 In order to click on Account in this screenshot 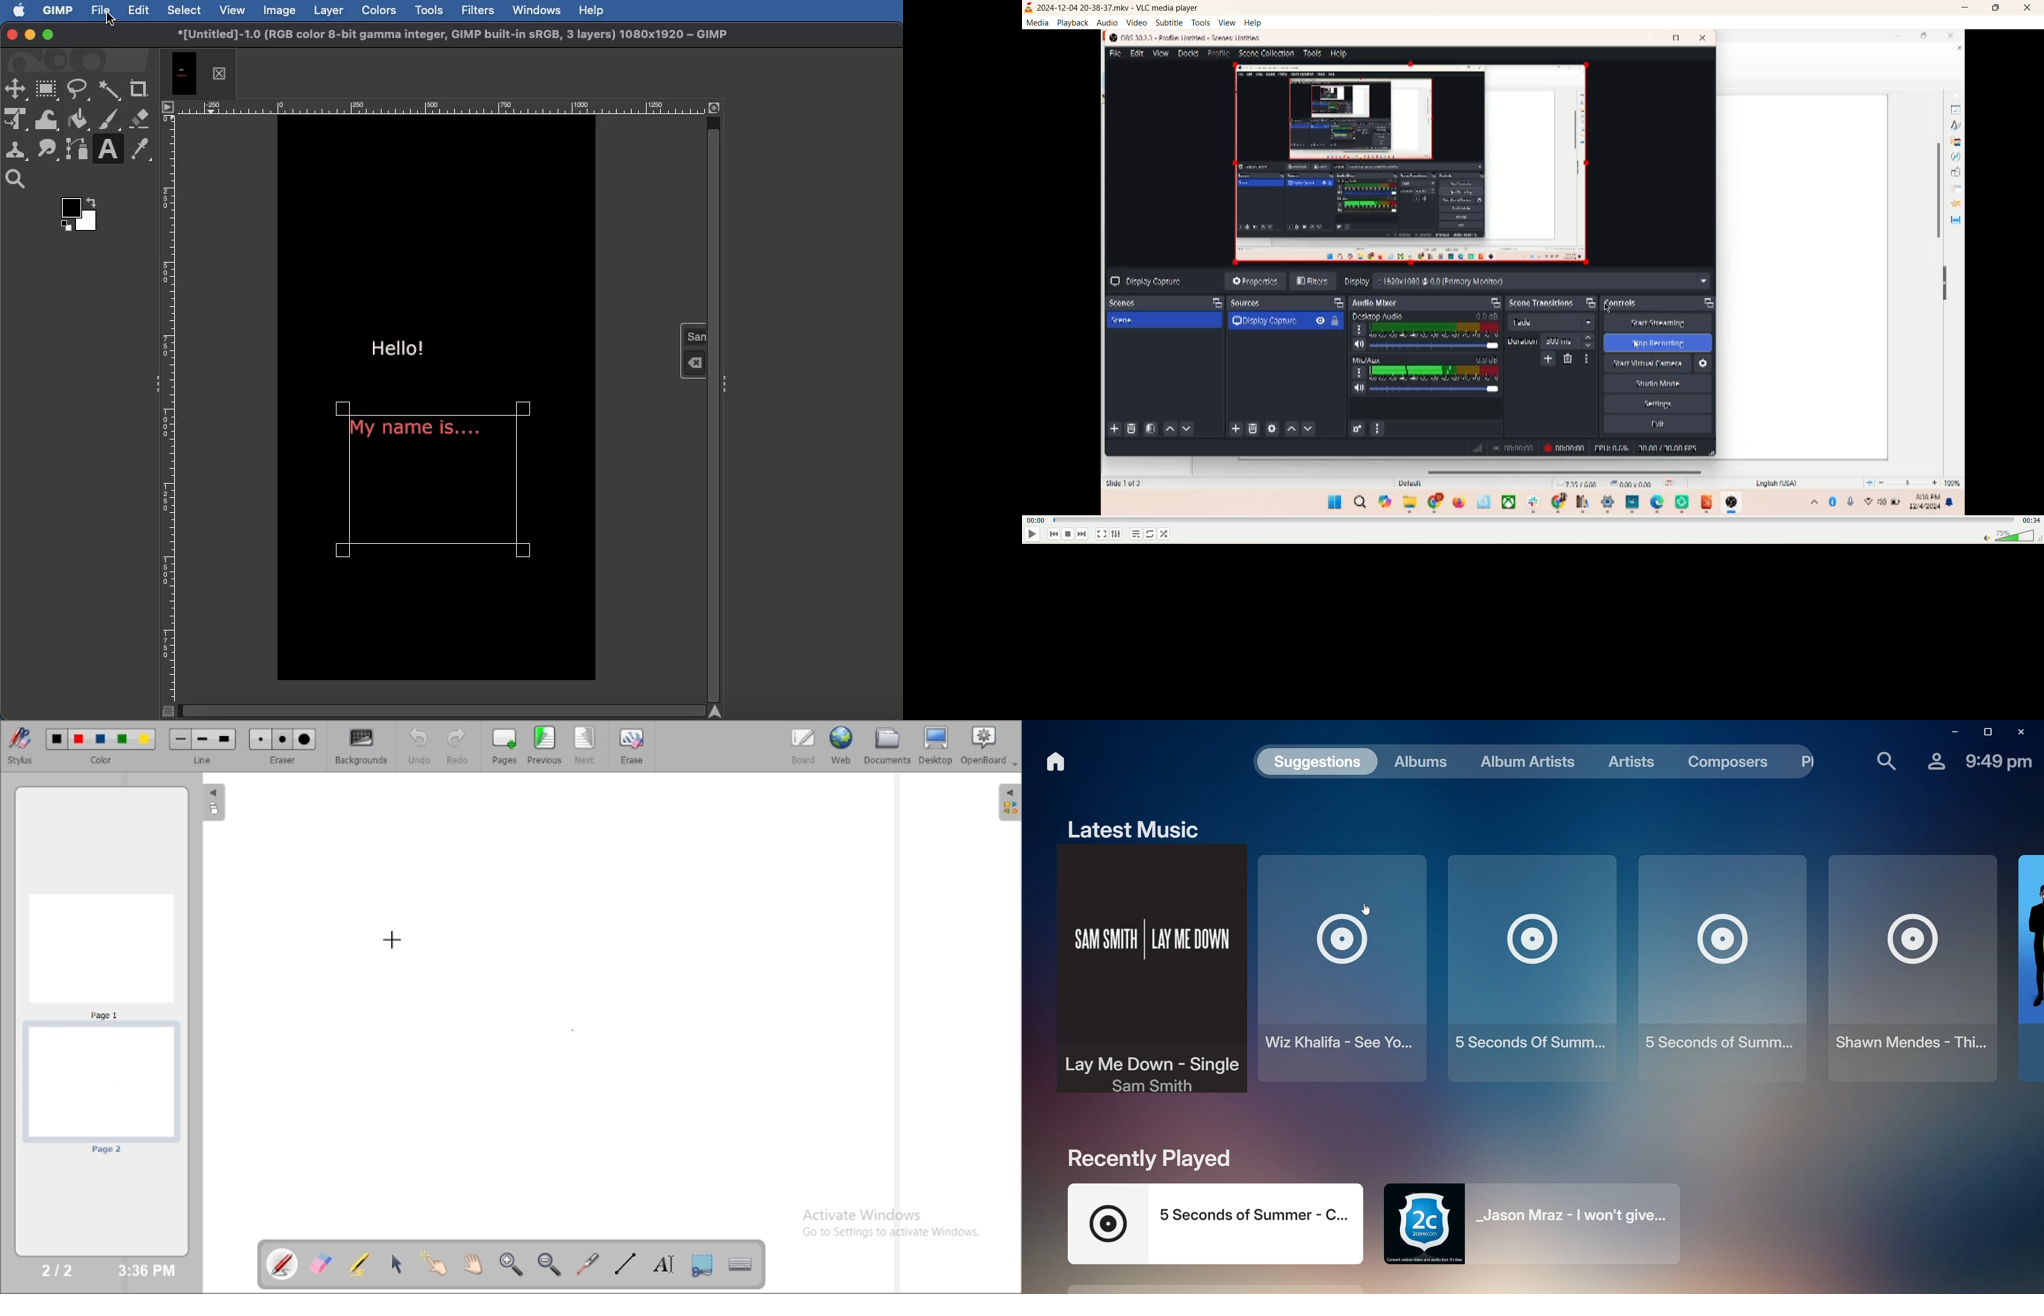, I will do `click(1930, 759)`.